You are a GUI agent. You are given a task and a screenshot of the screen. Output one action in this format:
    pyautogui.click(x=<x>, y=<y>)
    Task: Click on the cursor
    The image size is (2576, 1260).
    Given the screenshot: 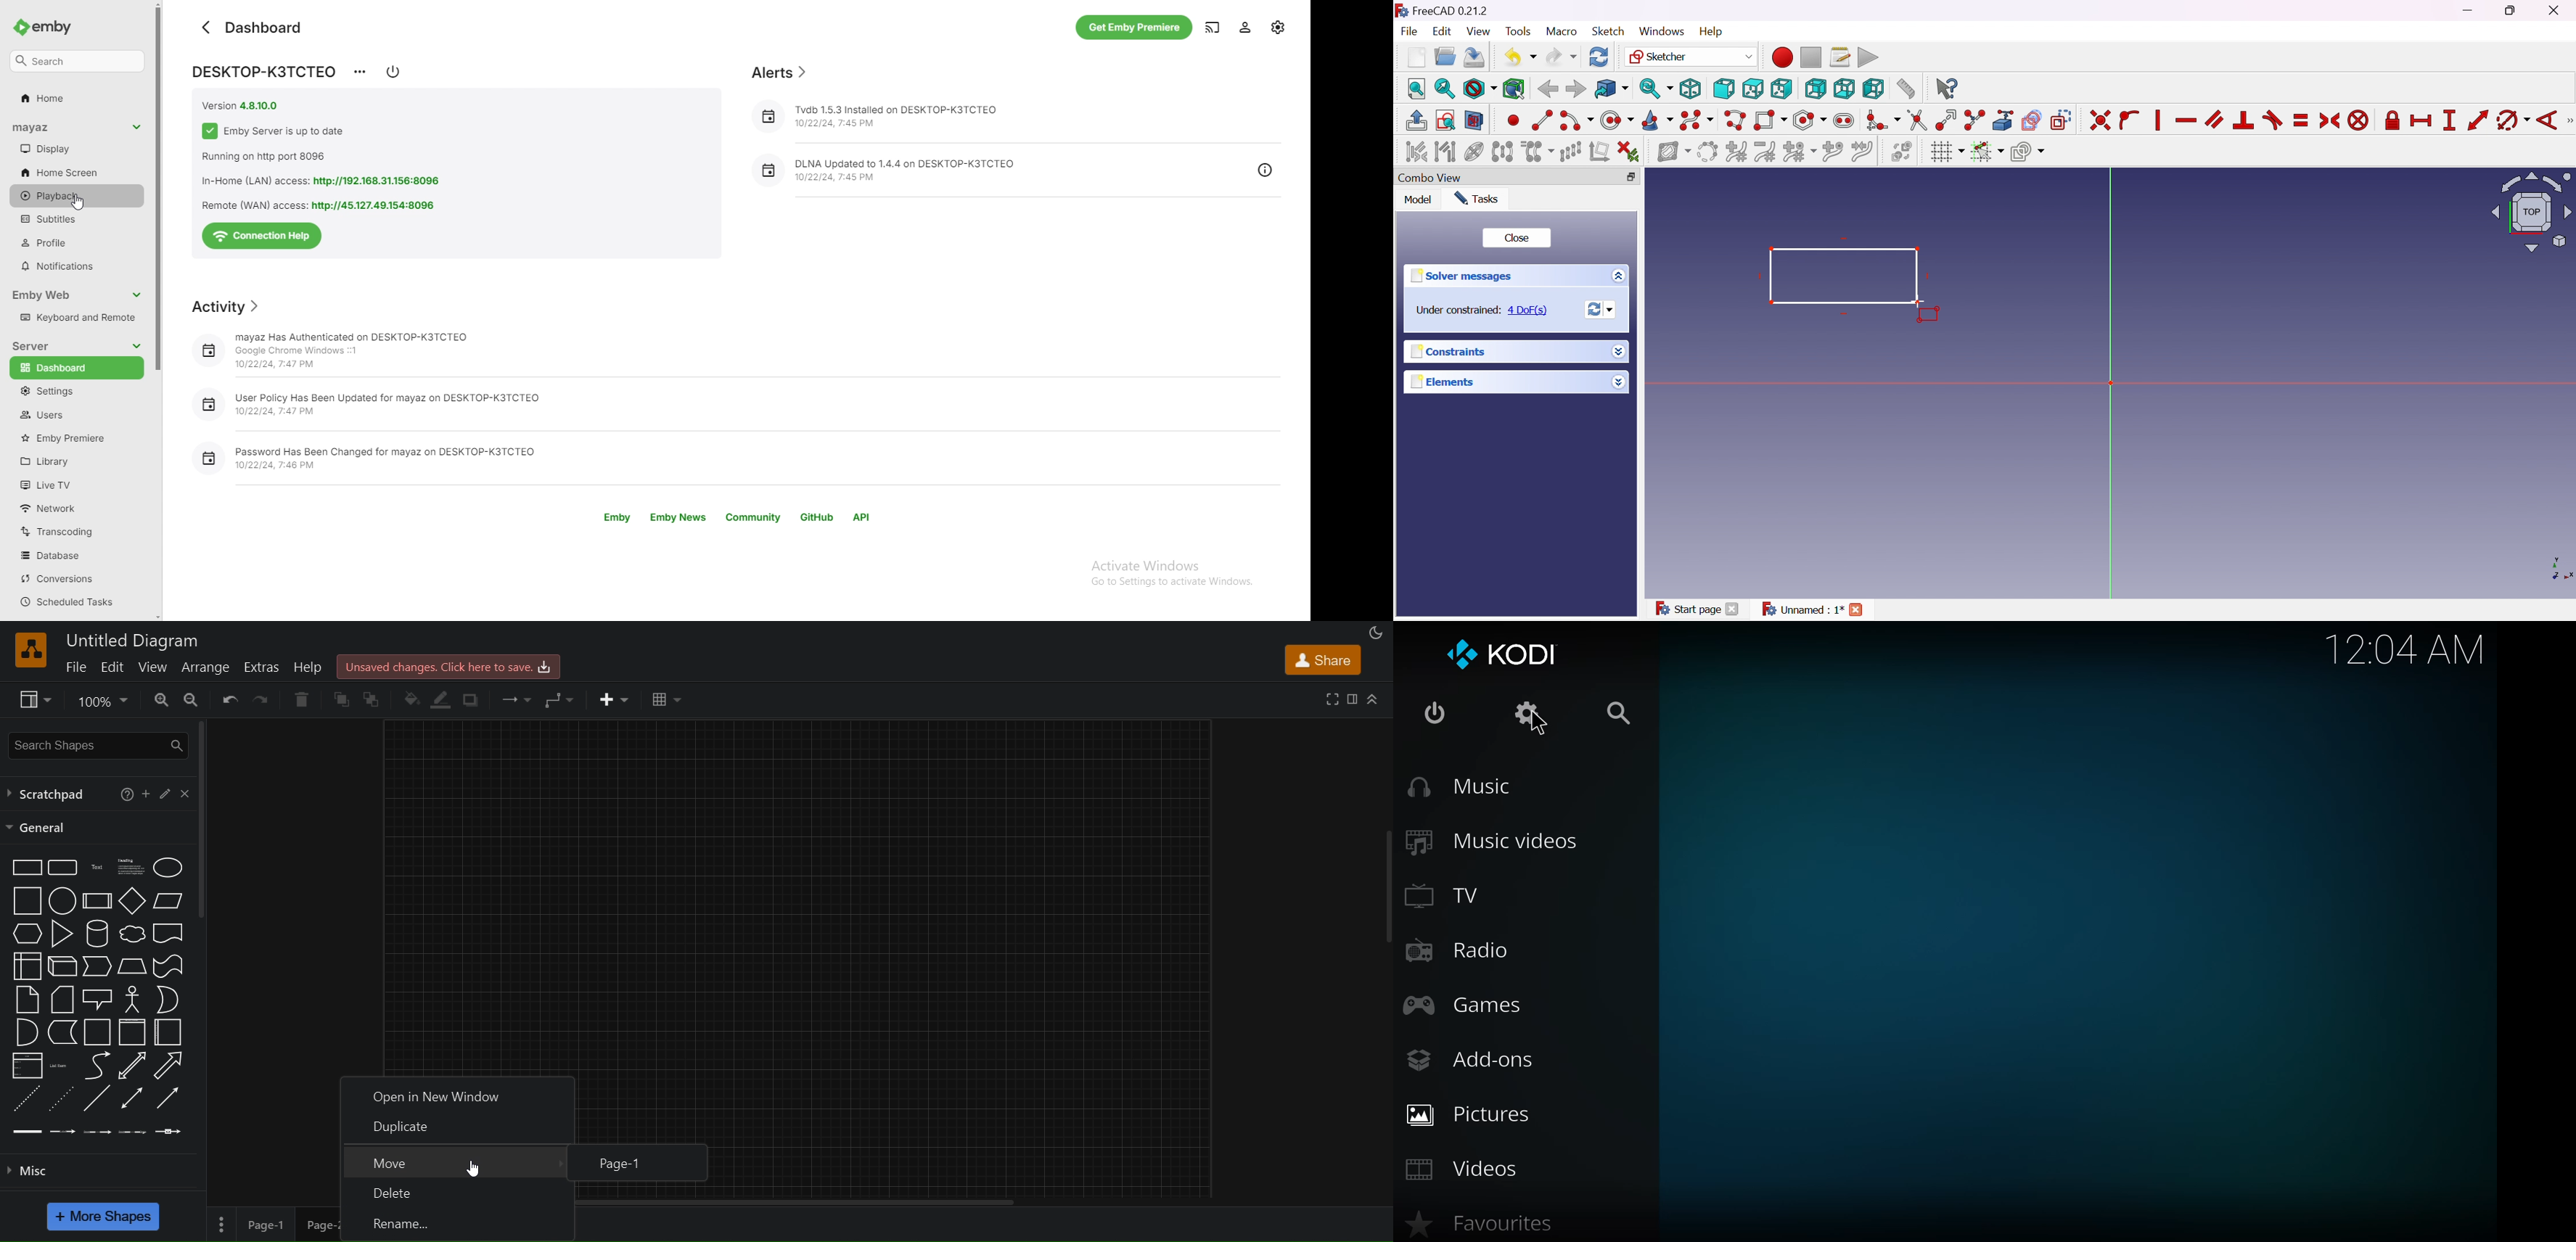 What is the action you would take?
    pyautogui.click(x=1539, y=724)
    